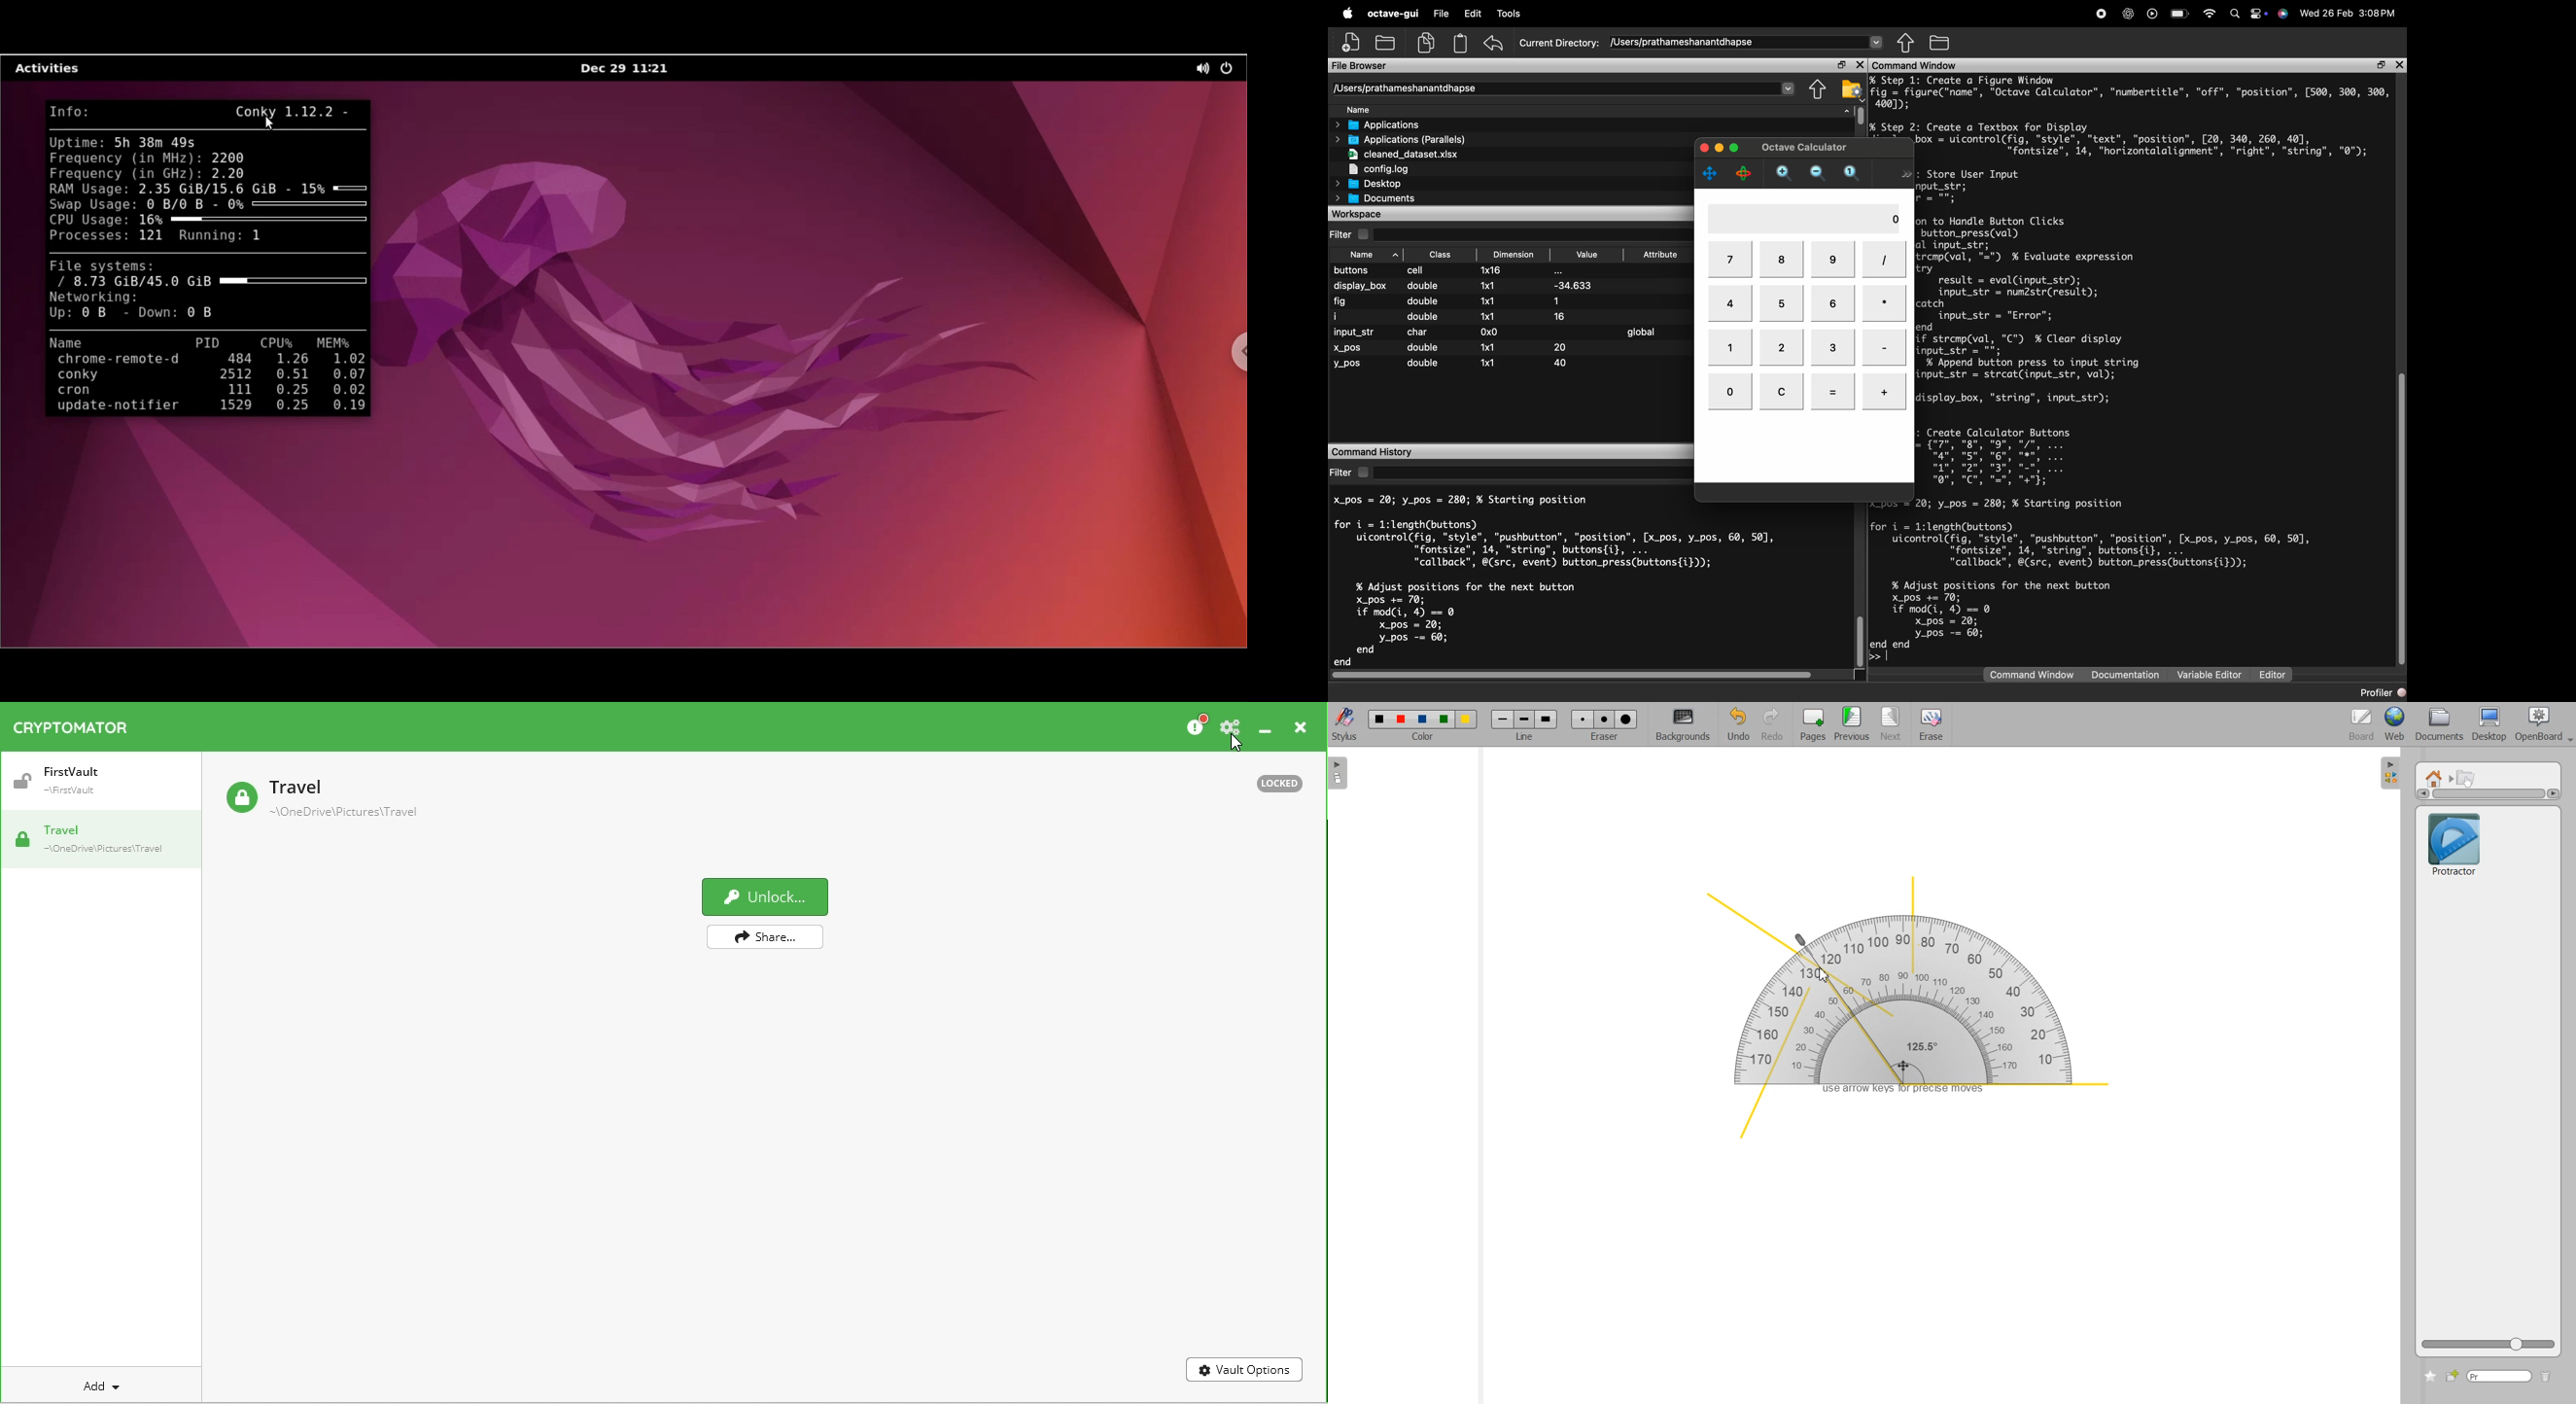 The image size is (2576, 1428). Describe the element at coordinates (1604, 719) in the screenshot. I see `Erase` at that location.